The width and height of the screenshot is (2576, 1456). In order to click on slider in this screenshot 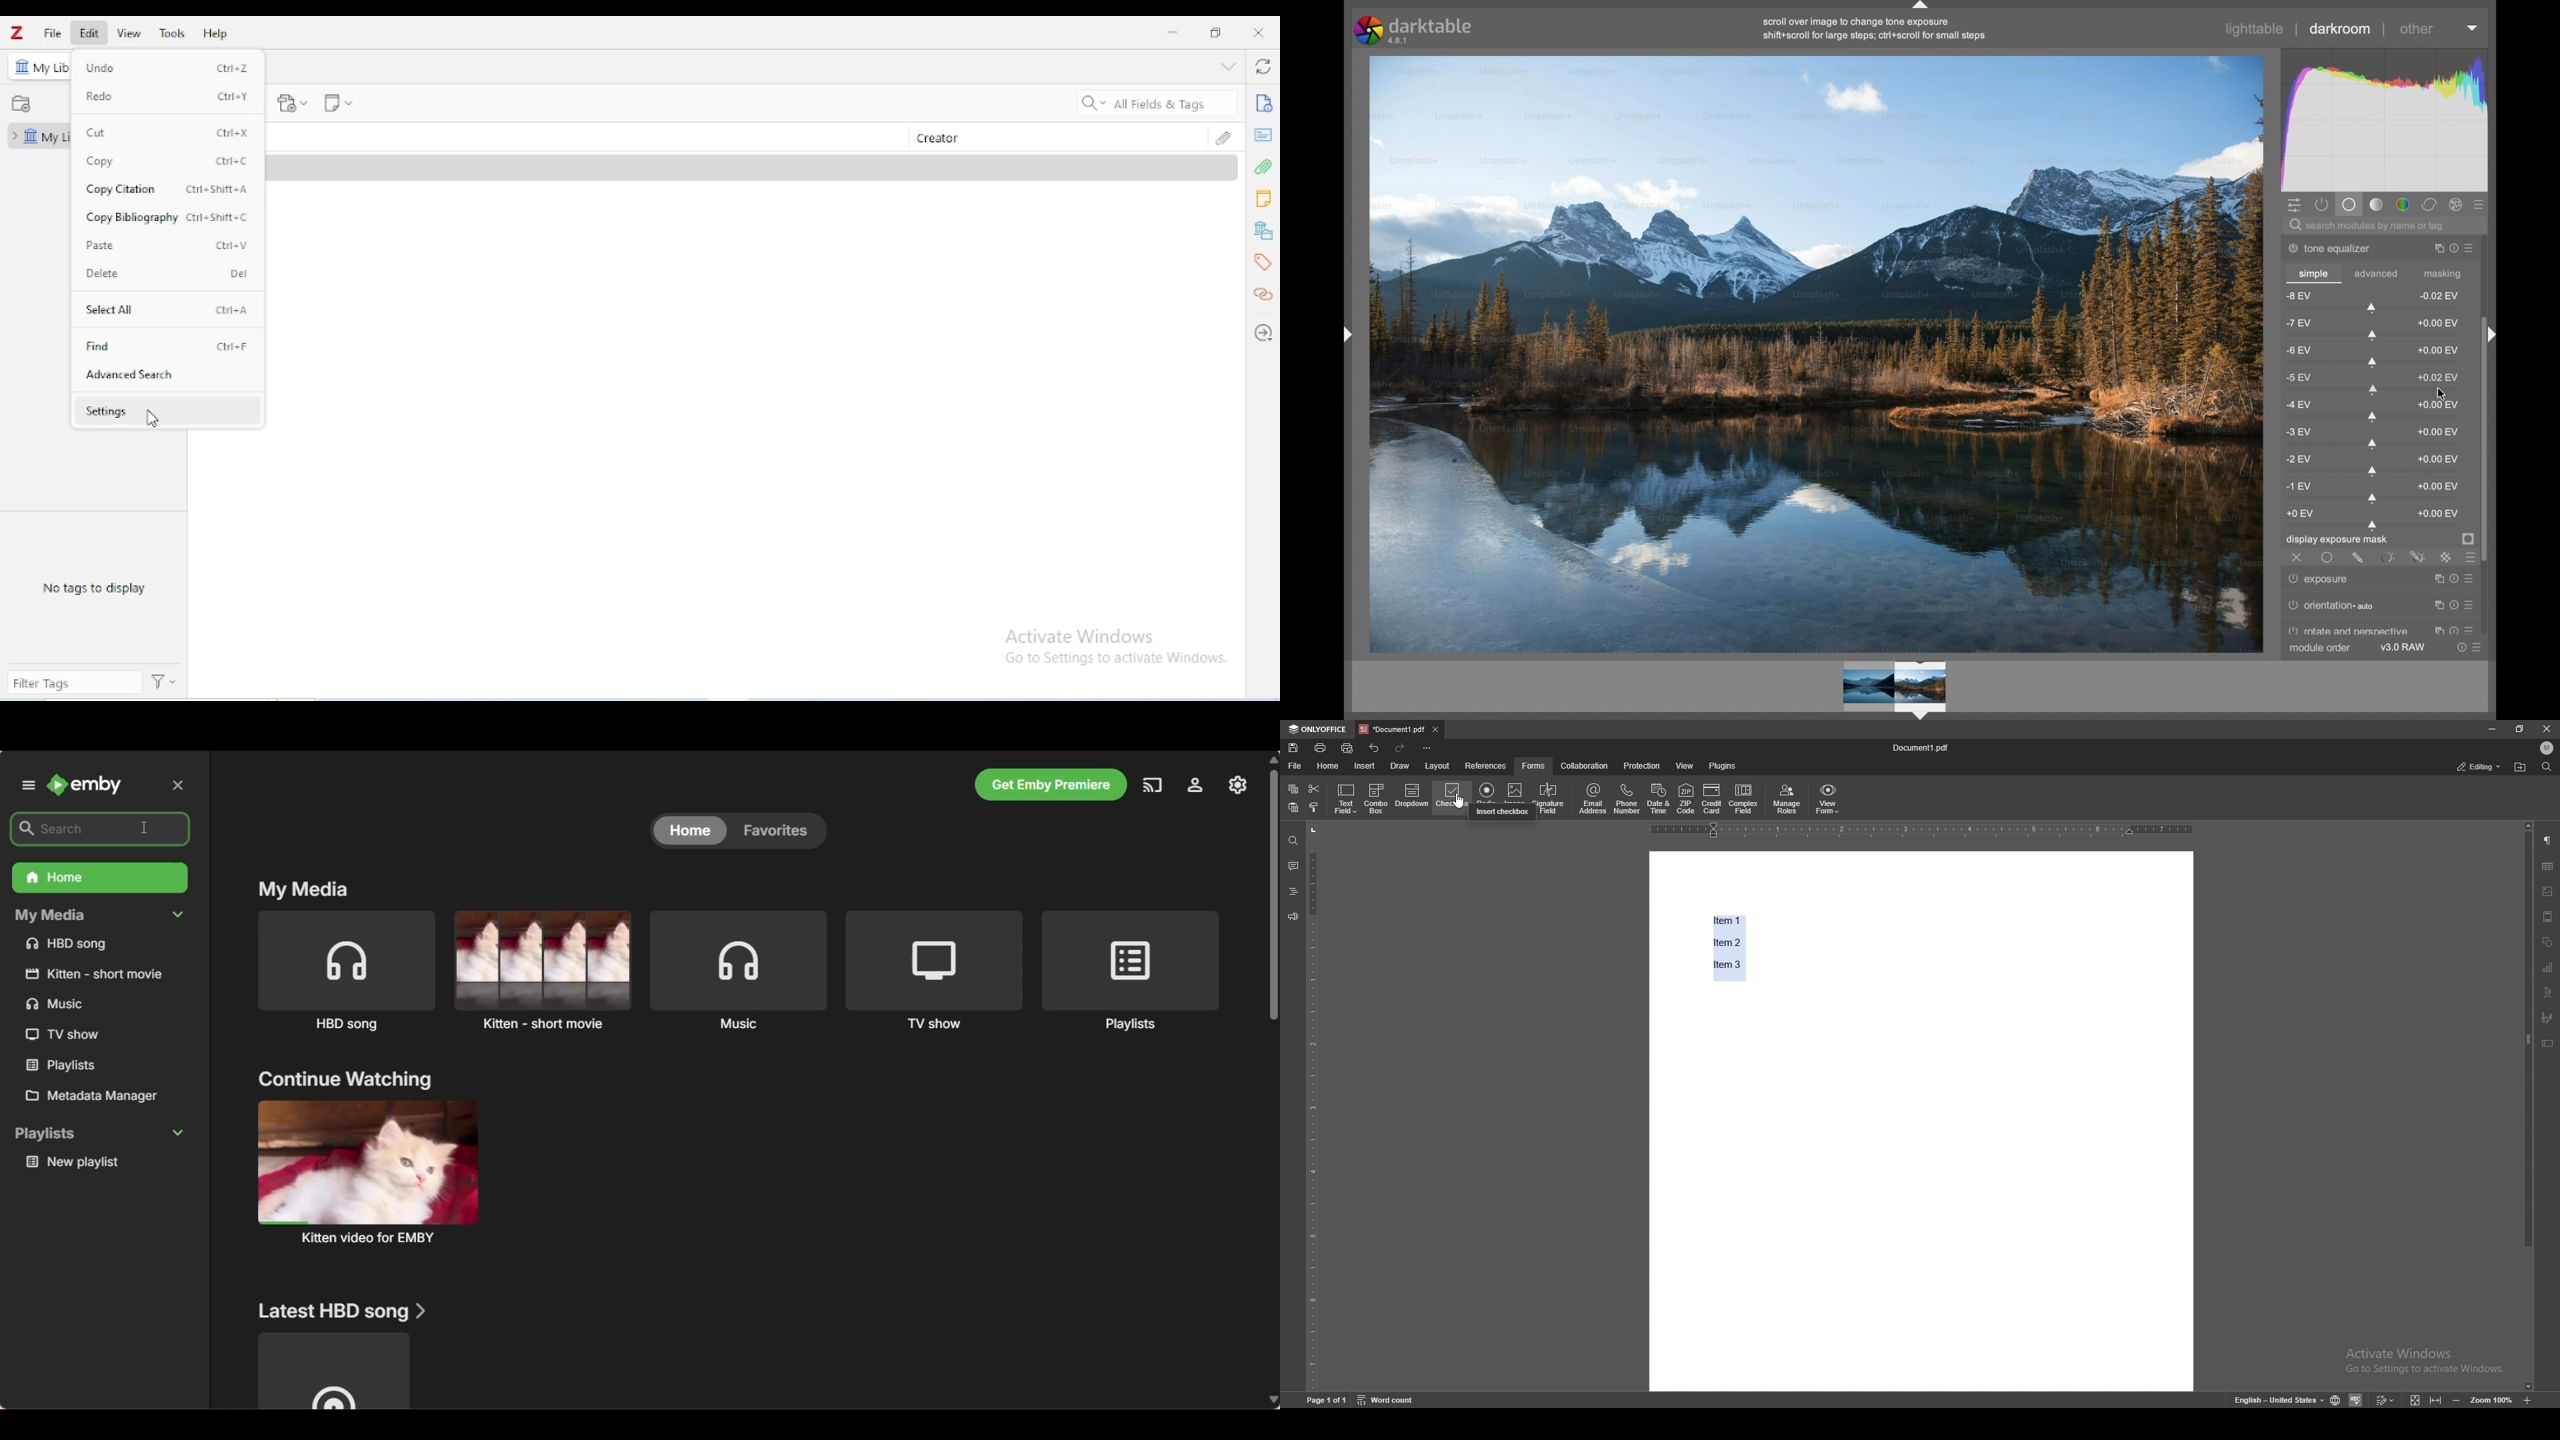, I will do `click(2372, 445)`.